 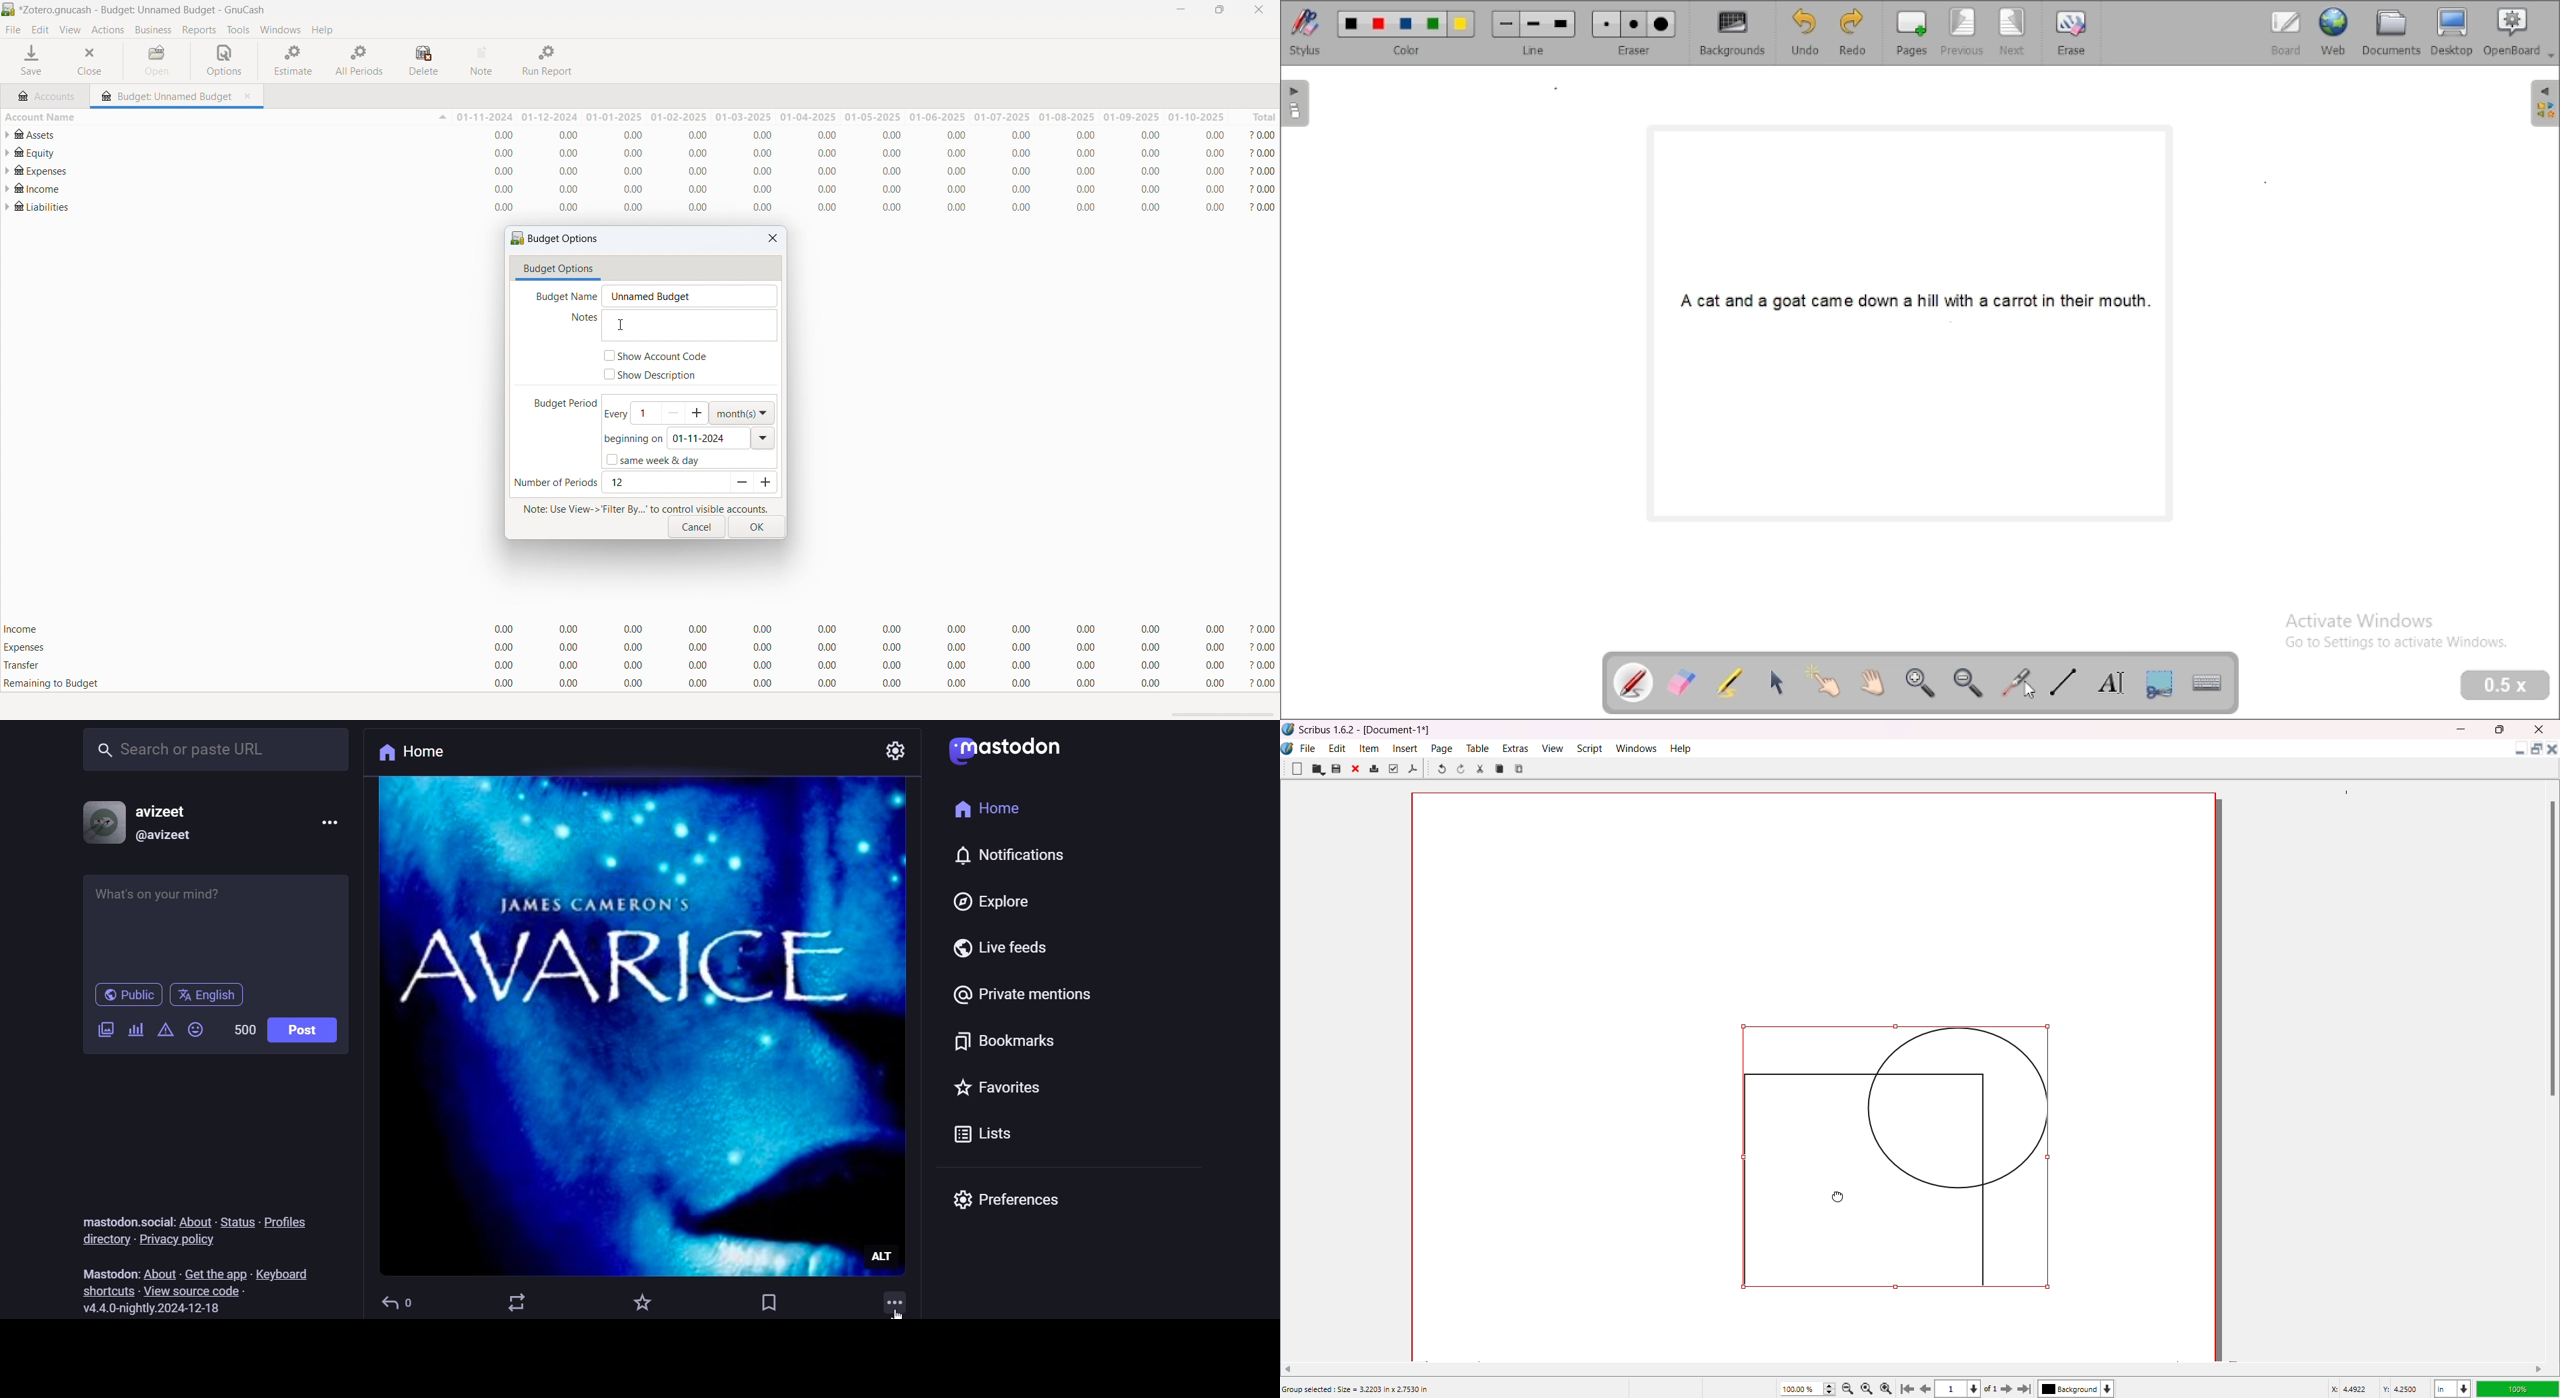 I want to click on scrollbar, so click(x=1224, y=715).